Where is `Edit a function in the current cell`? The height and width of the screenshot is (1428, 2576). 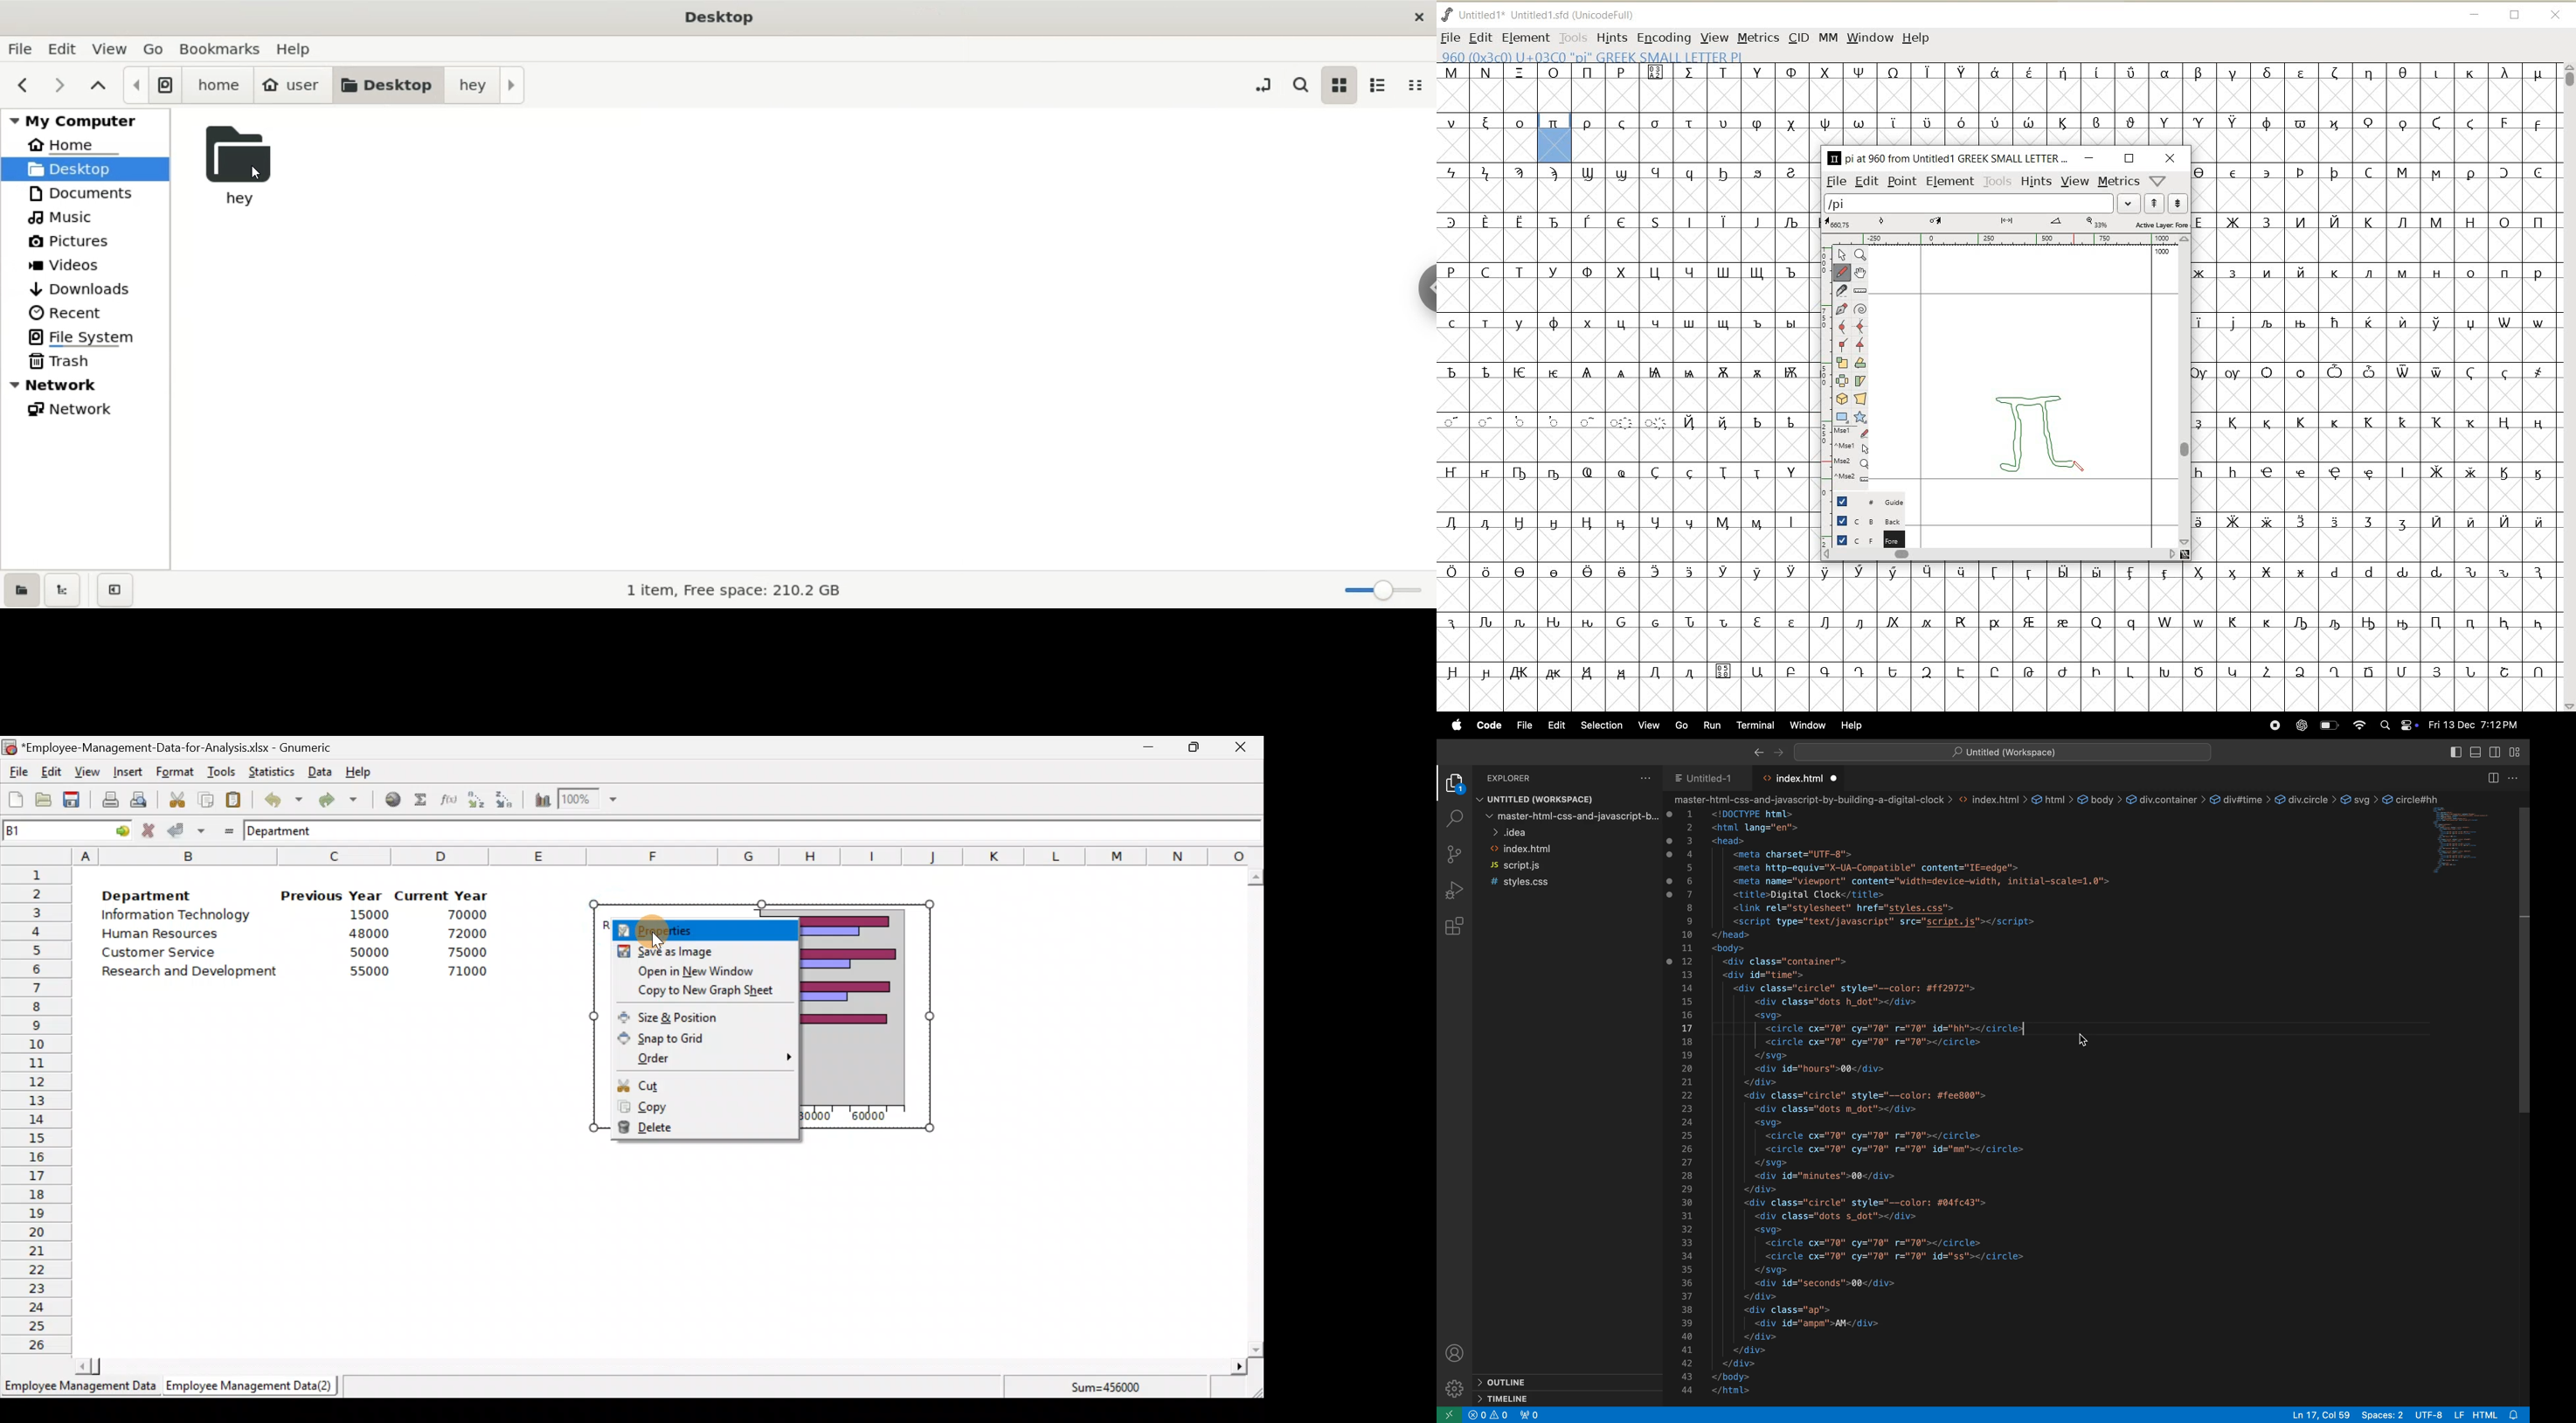 Edit a function in the current cell is located at coordinates (448, 798).